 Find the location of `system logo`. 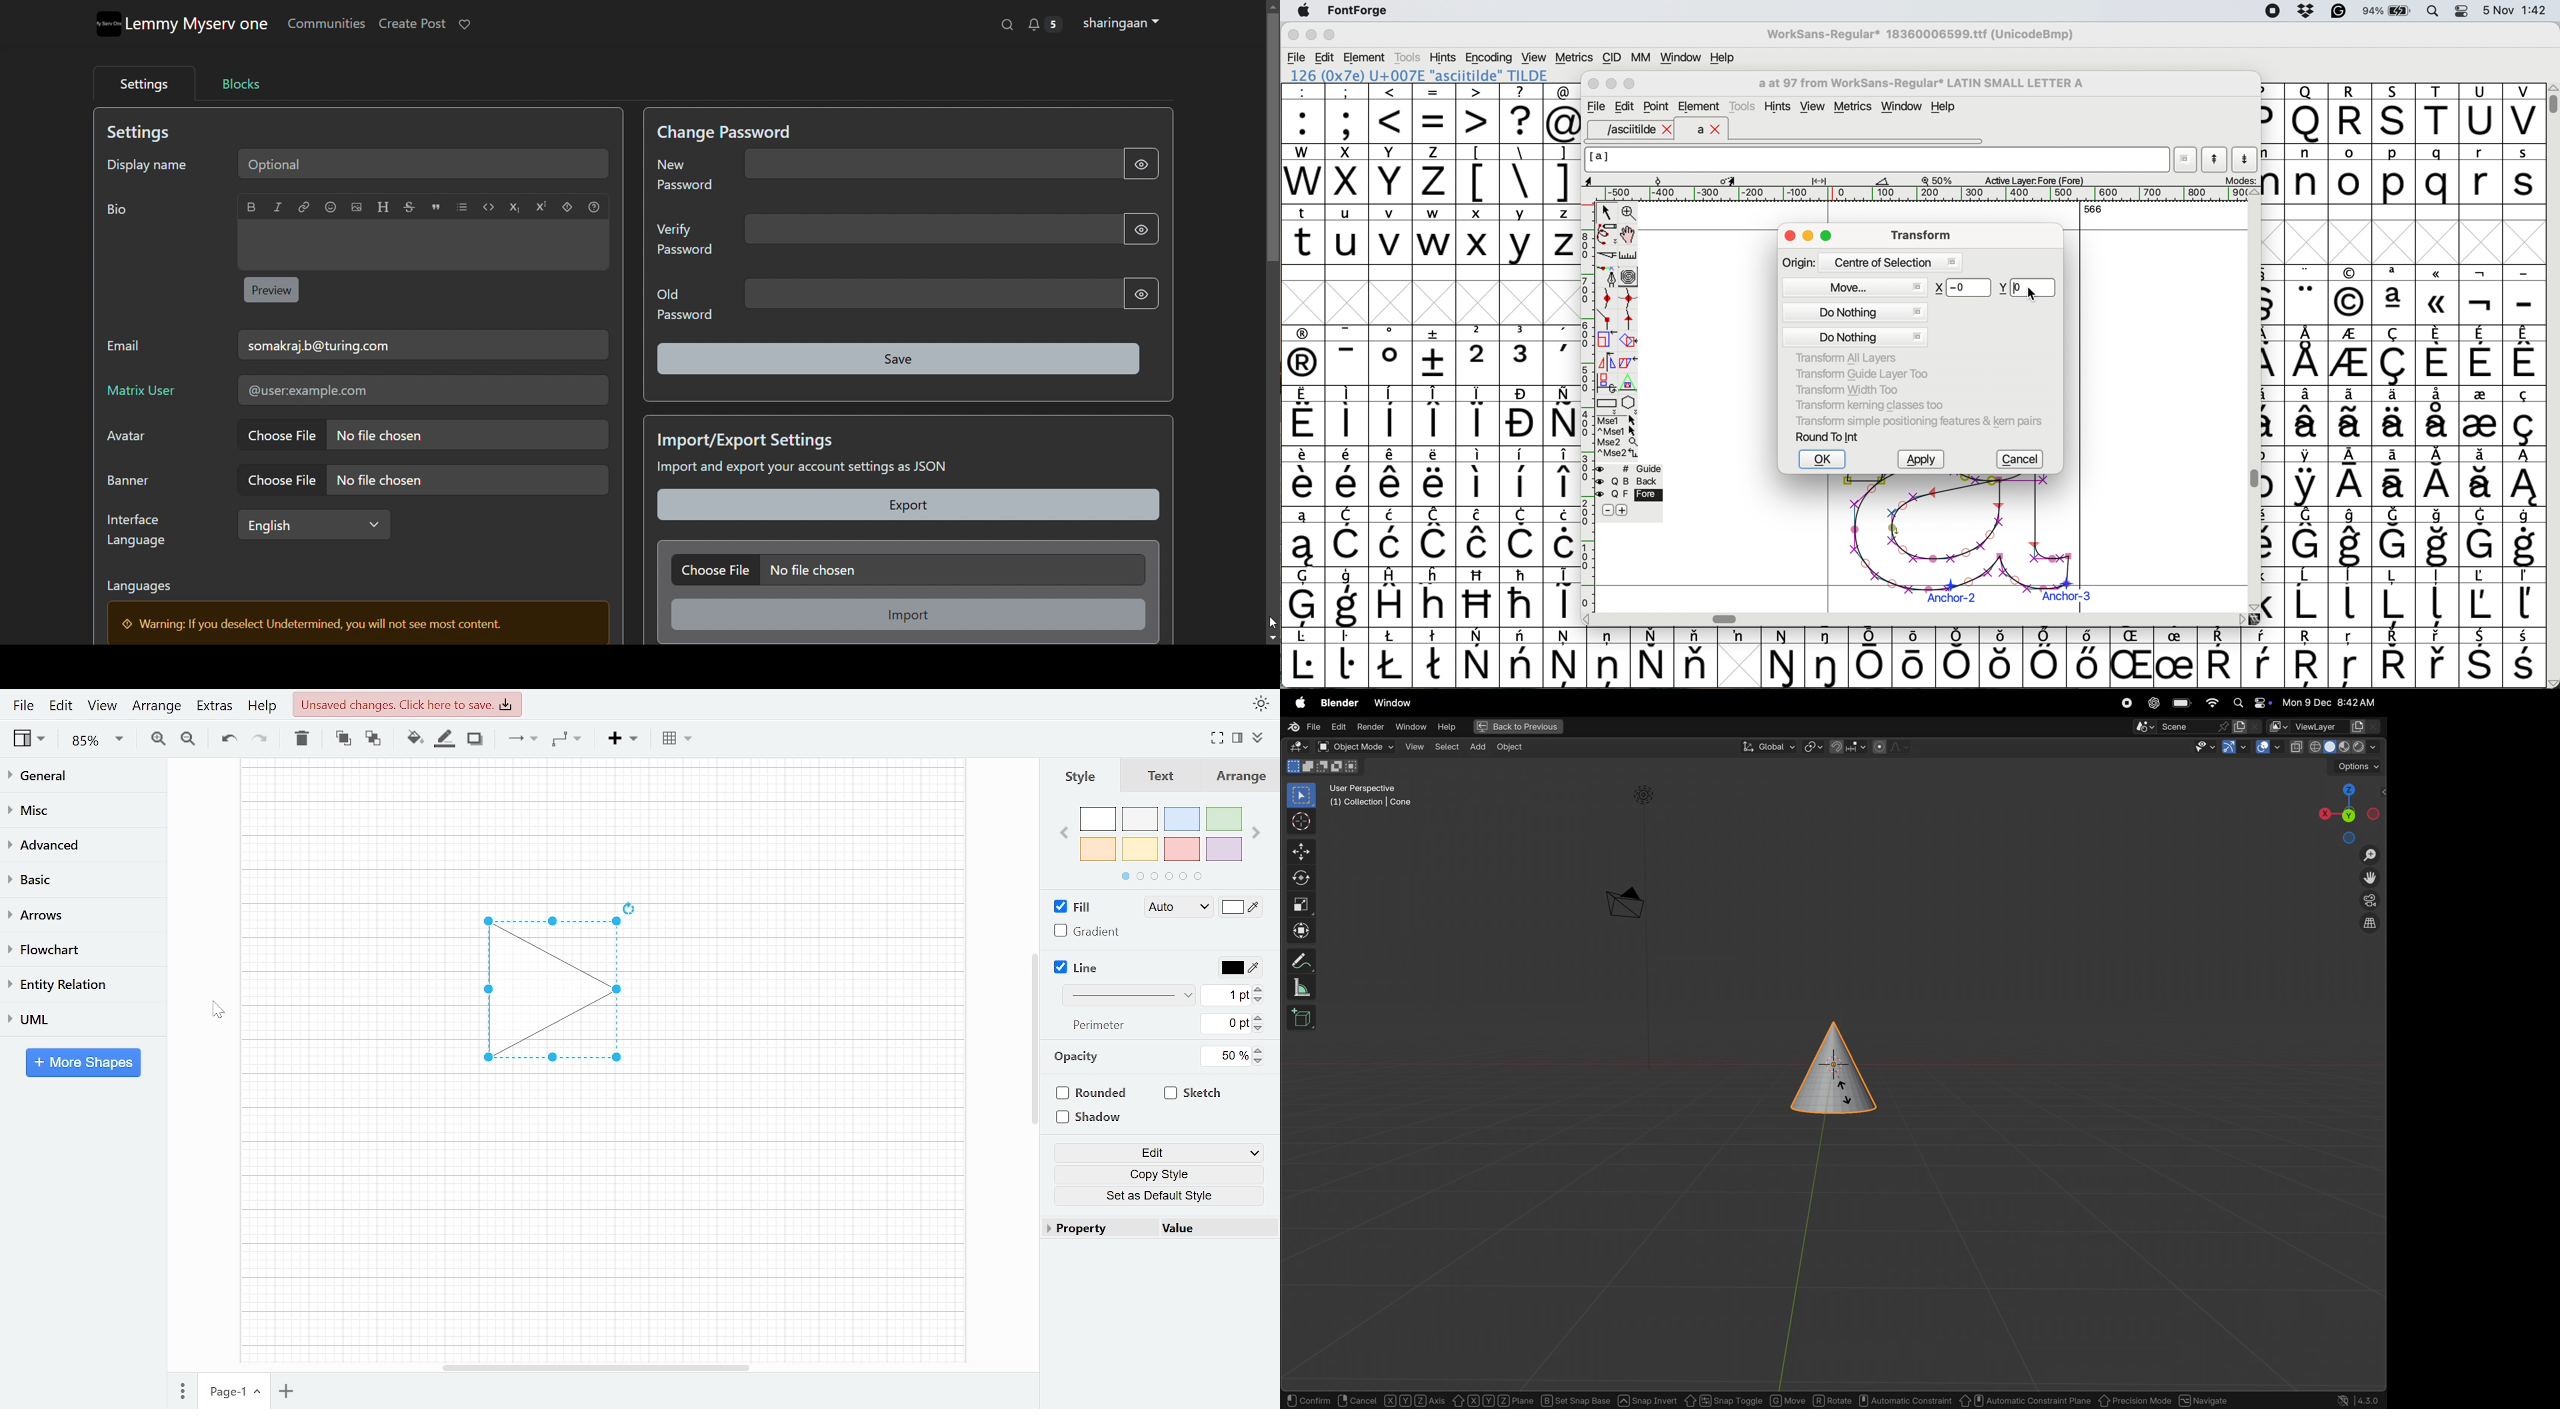

system logo is located at coordinates (1304, 11).